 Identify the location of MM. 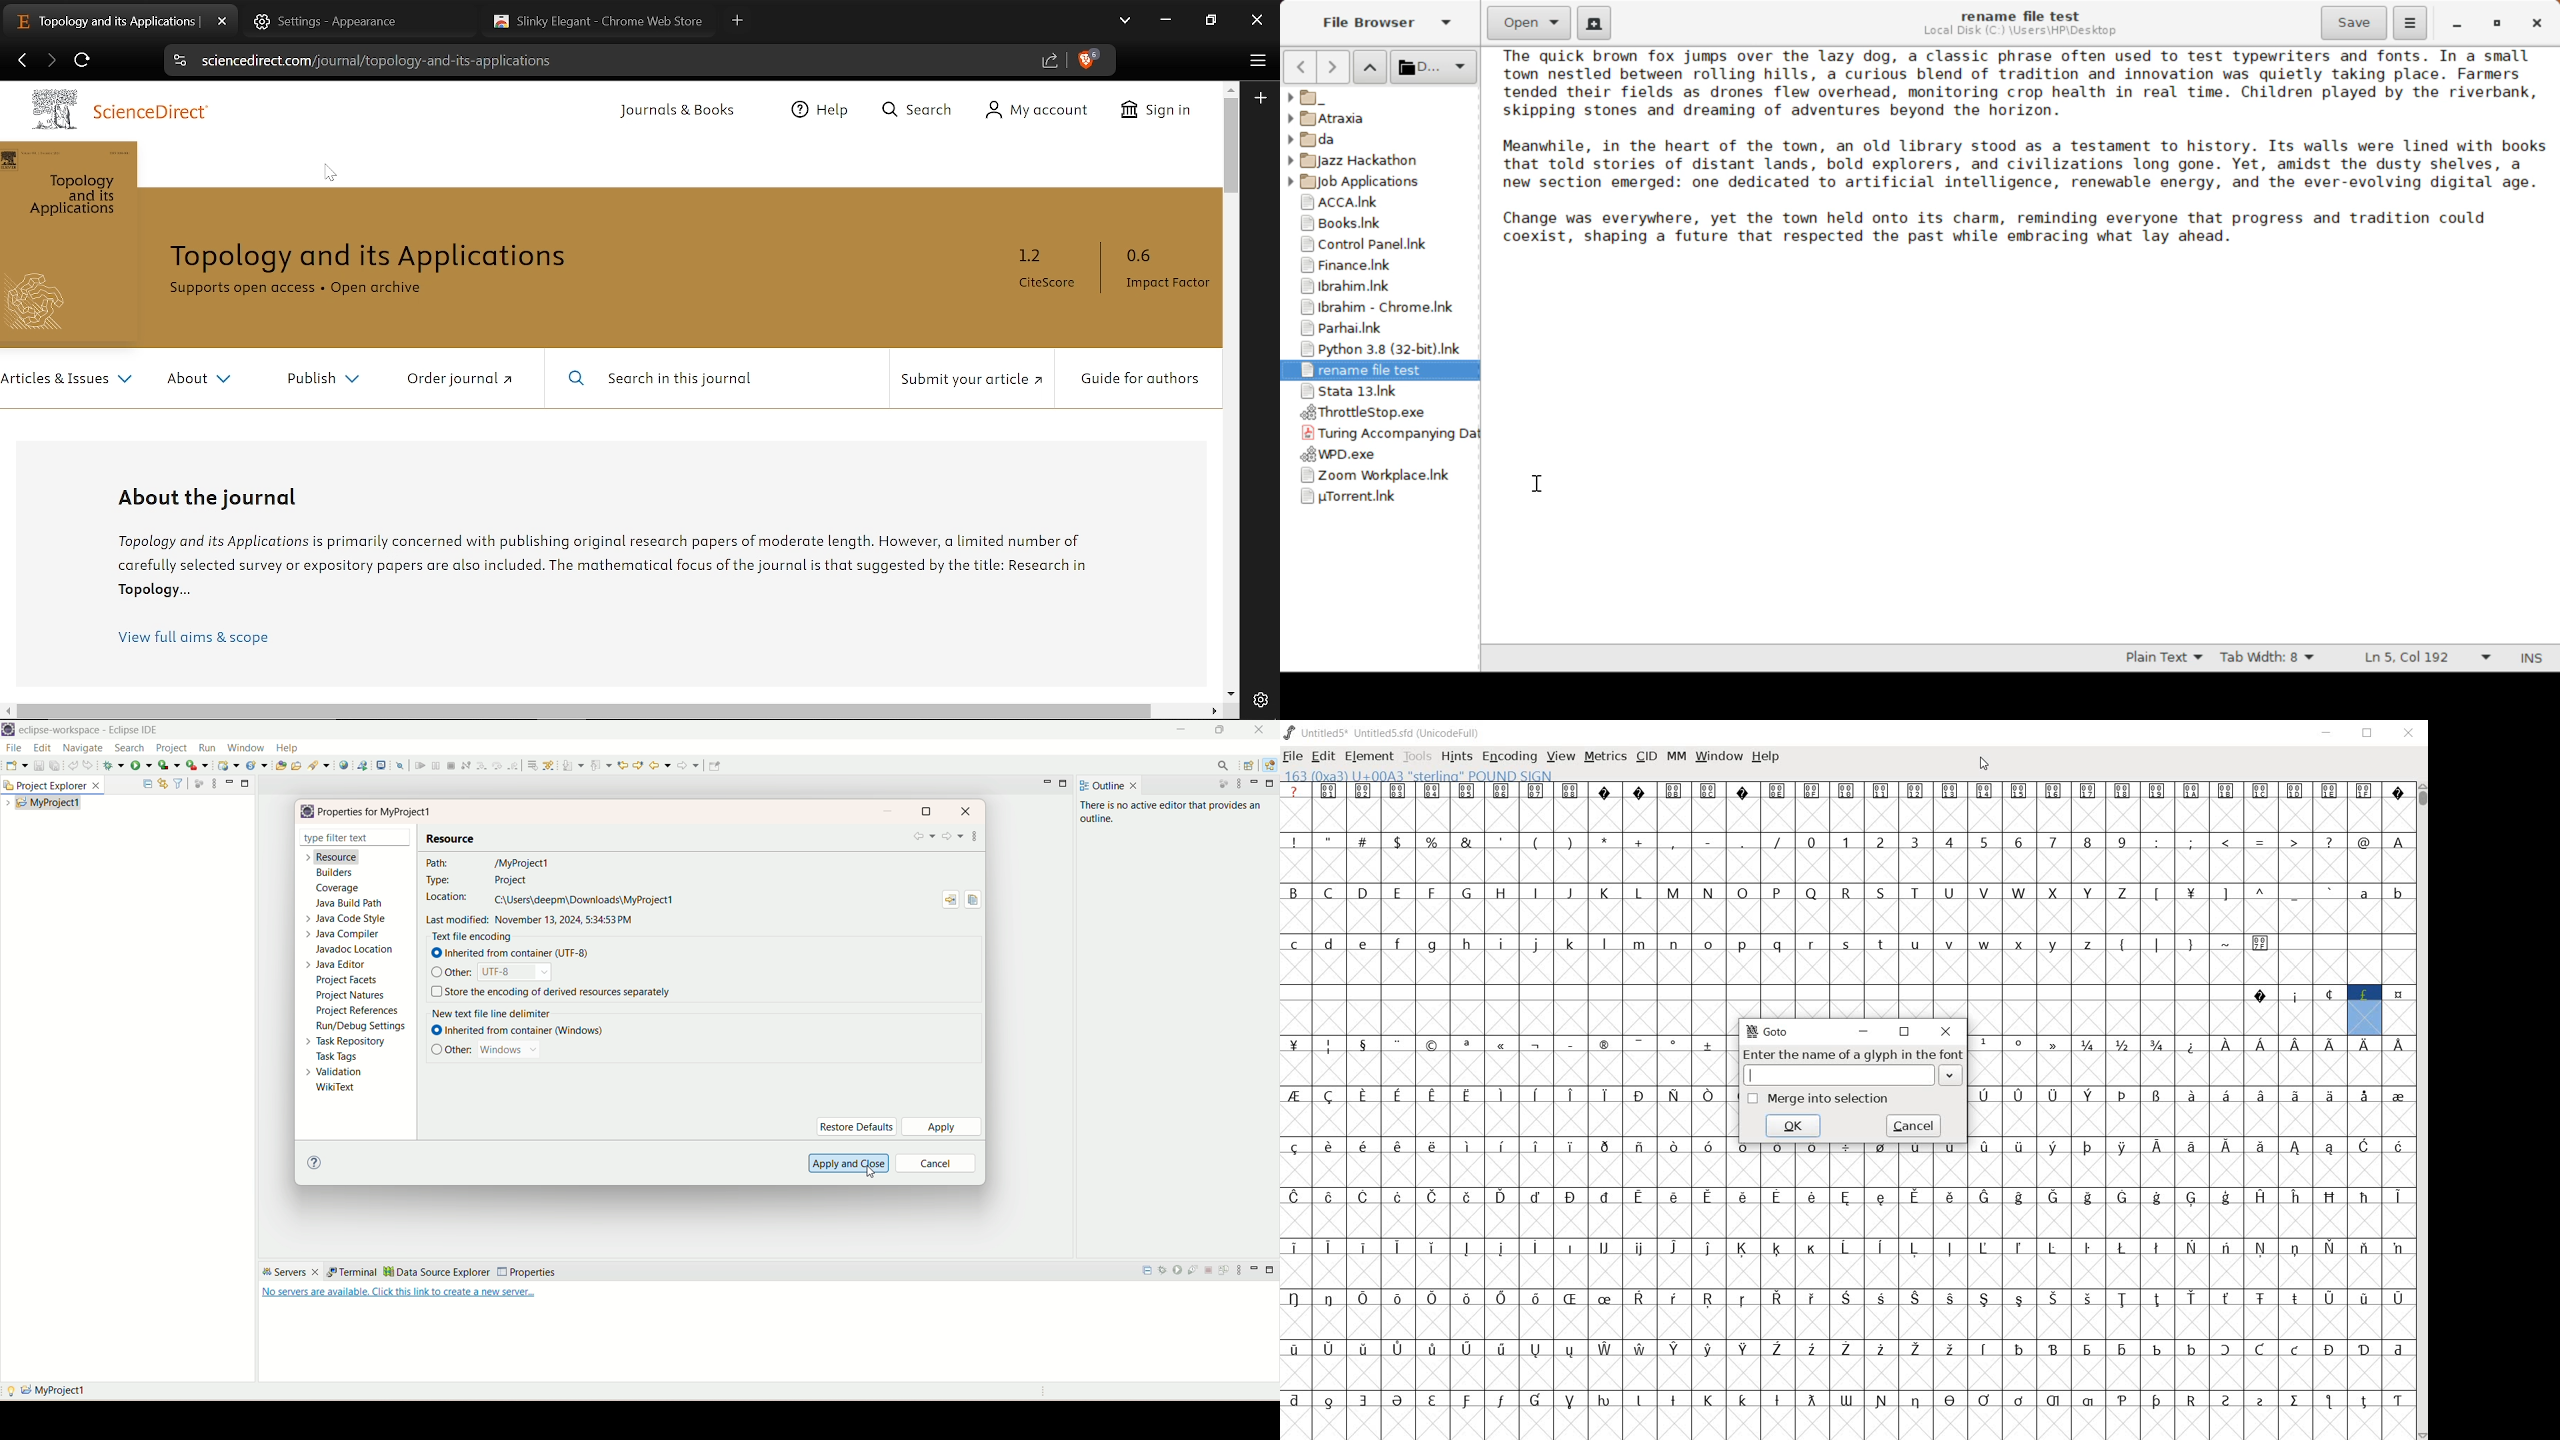
(1678, 757).